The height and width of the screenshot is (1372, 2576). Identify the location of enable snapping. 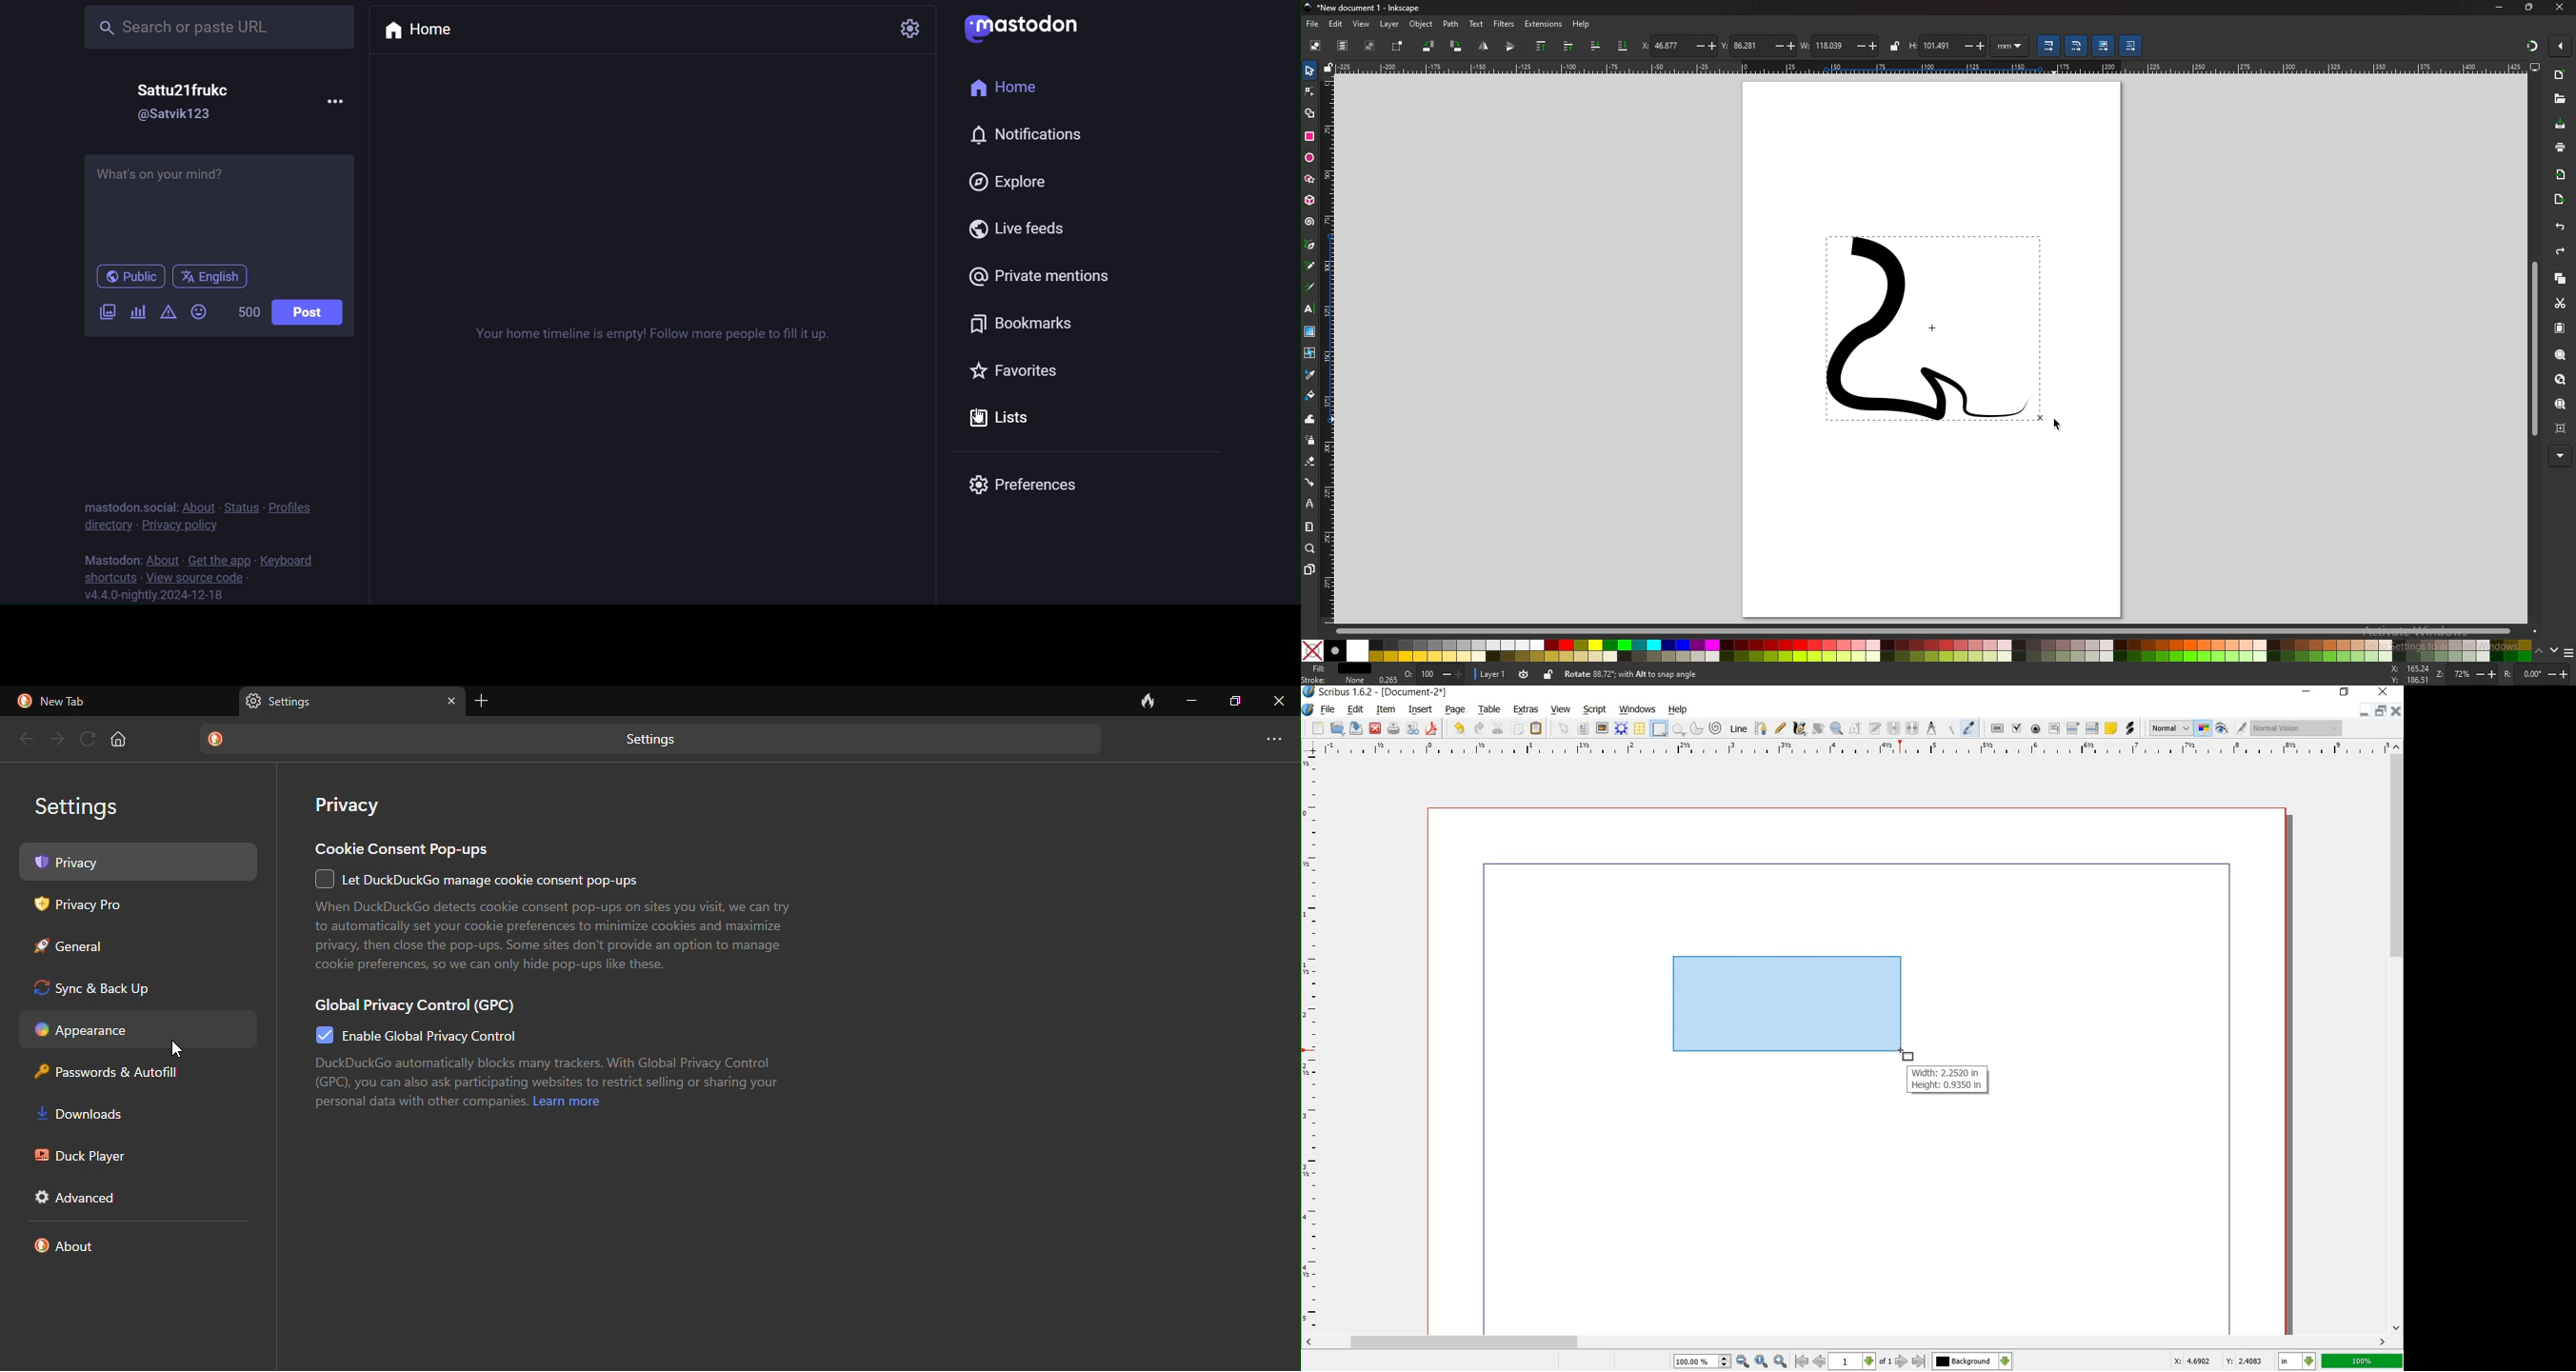
(2561, 45).